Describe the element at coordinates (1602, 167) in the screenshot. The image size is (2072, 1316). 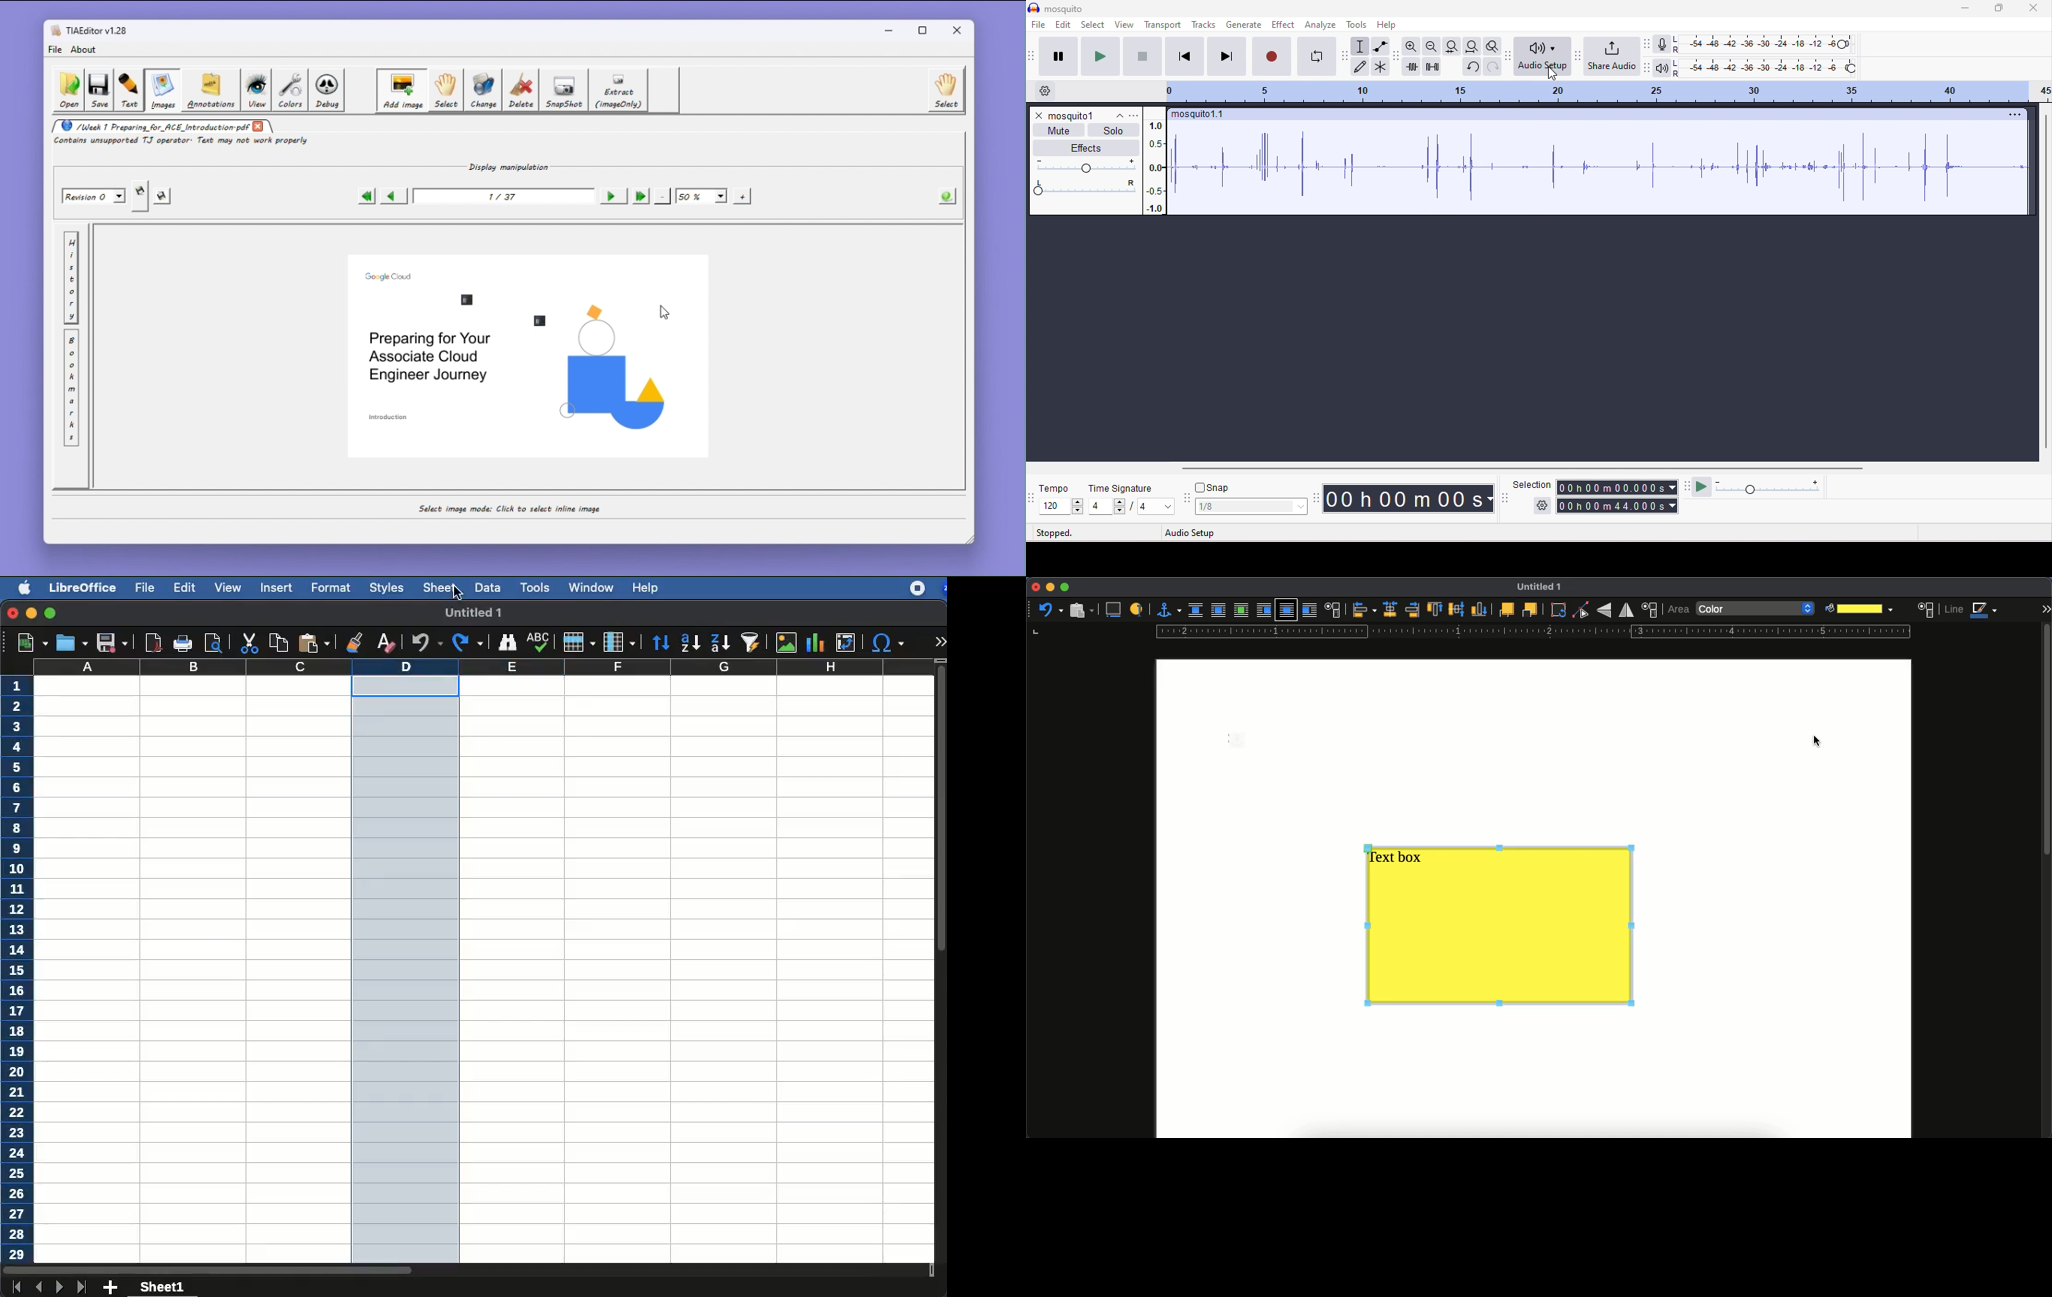
I see `waveform` at that location.